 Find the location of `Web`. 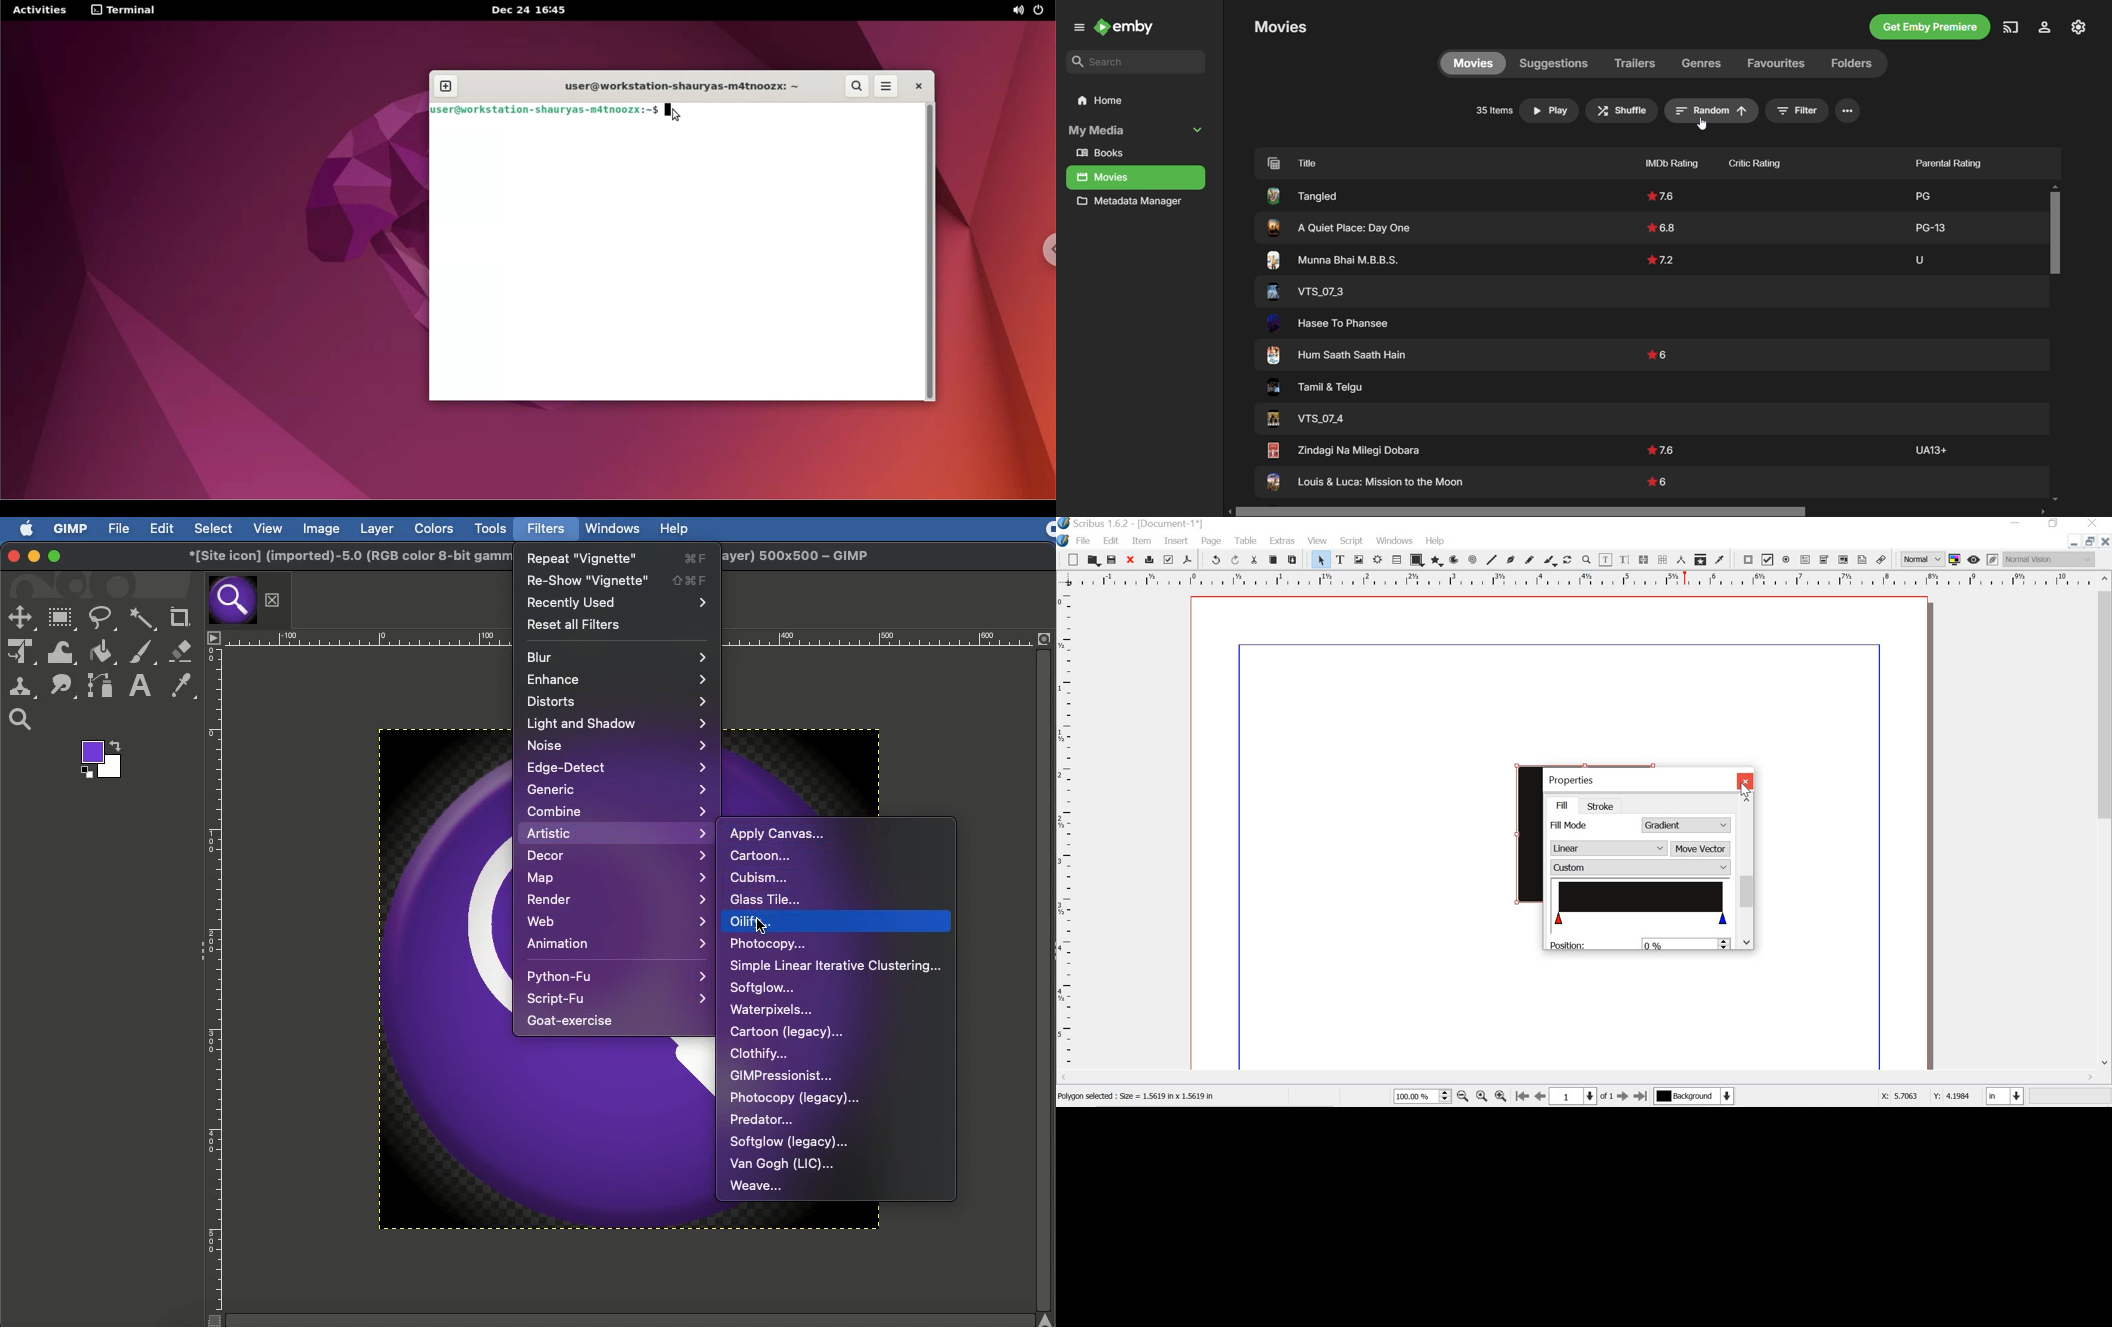

Web is located at coordinates (617, 919).